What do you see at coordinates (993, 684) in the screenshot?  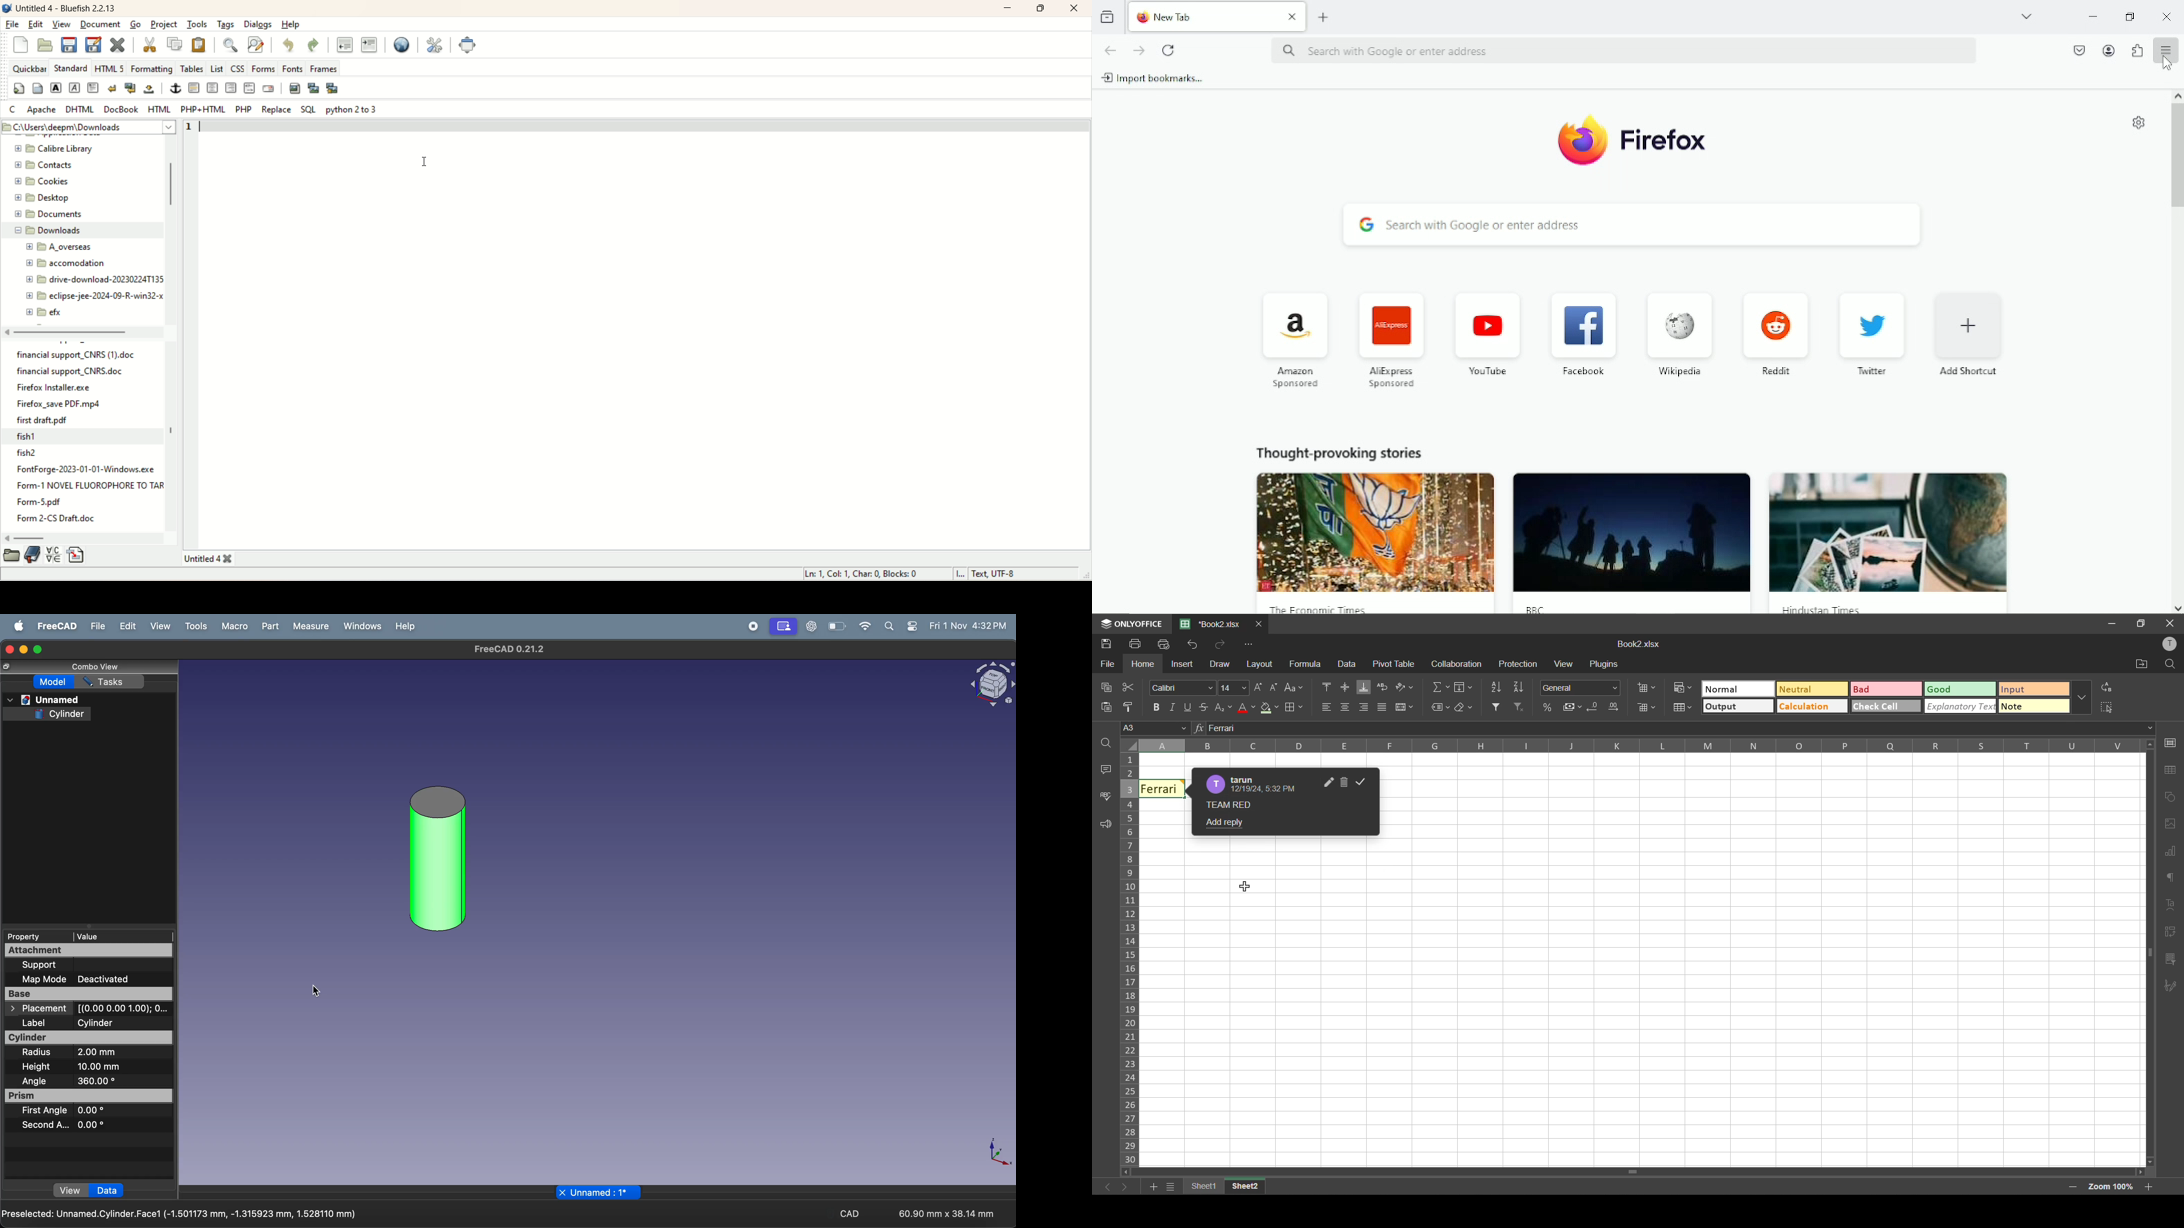 I see `object view` at bounding box center [993, 684].